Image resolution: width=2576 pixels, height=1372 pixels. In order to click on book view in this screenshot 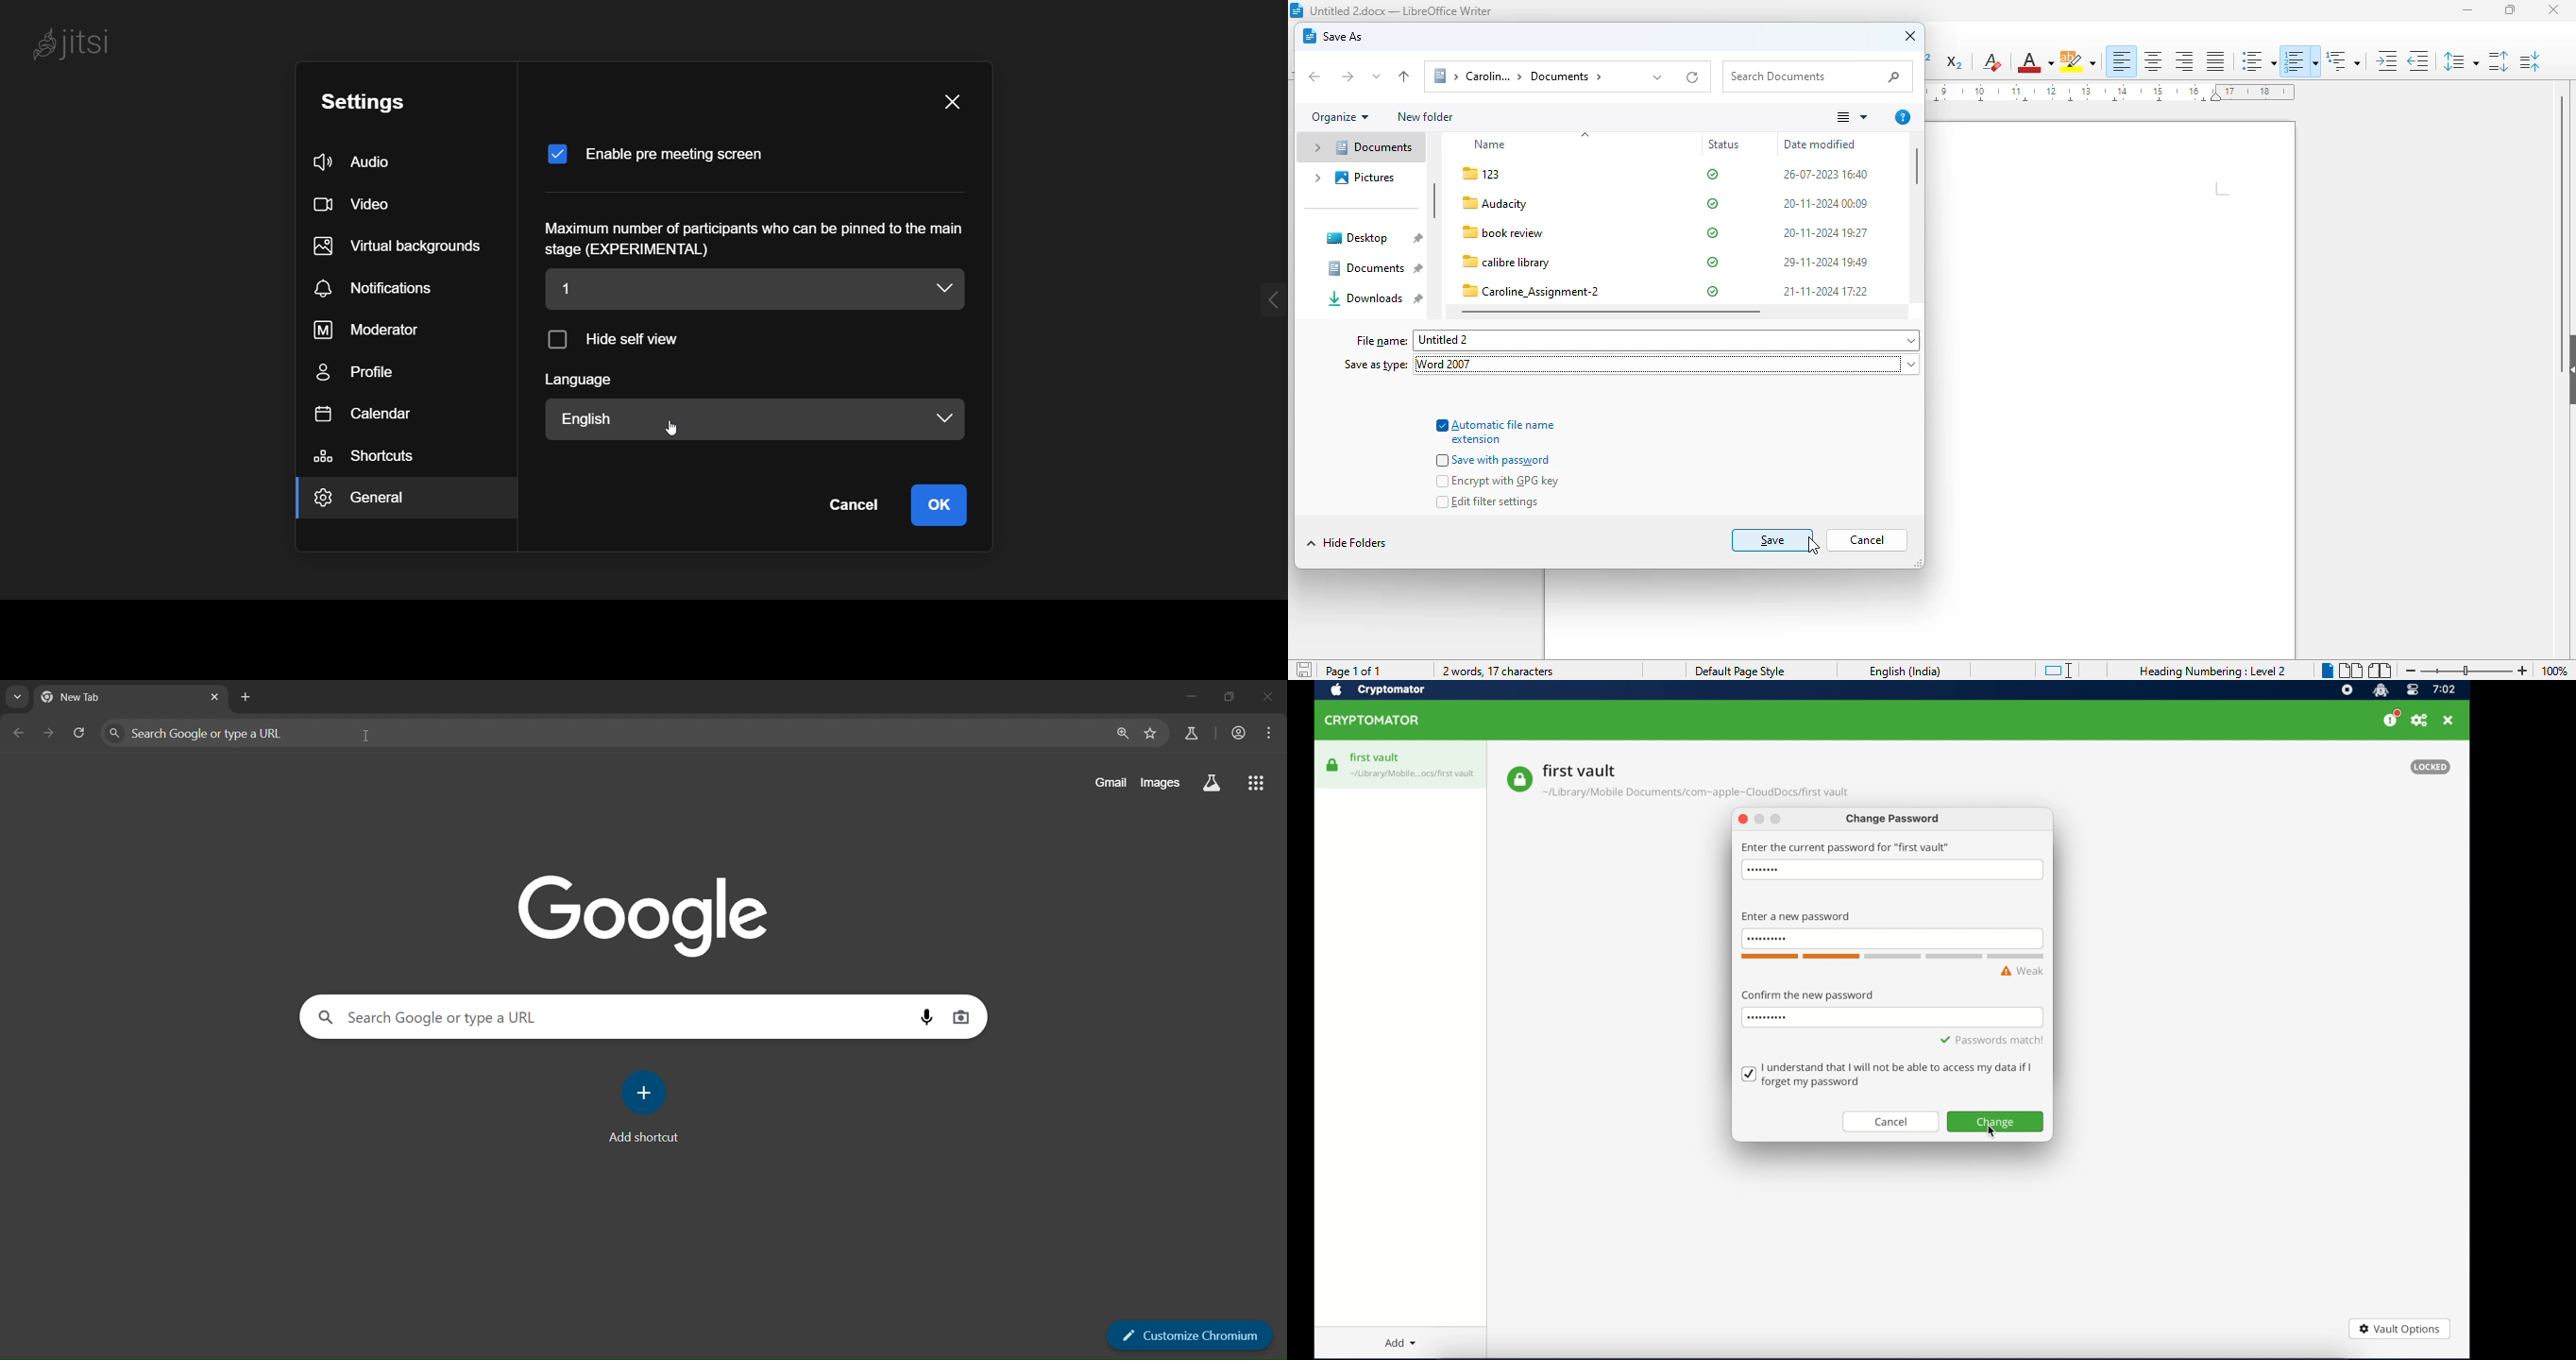, I will do `click(2379, 670)`.